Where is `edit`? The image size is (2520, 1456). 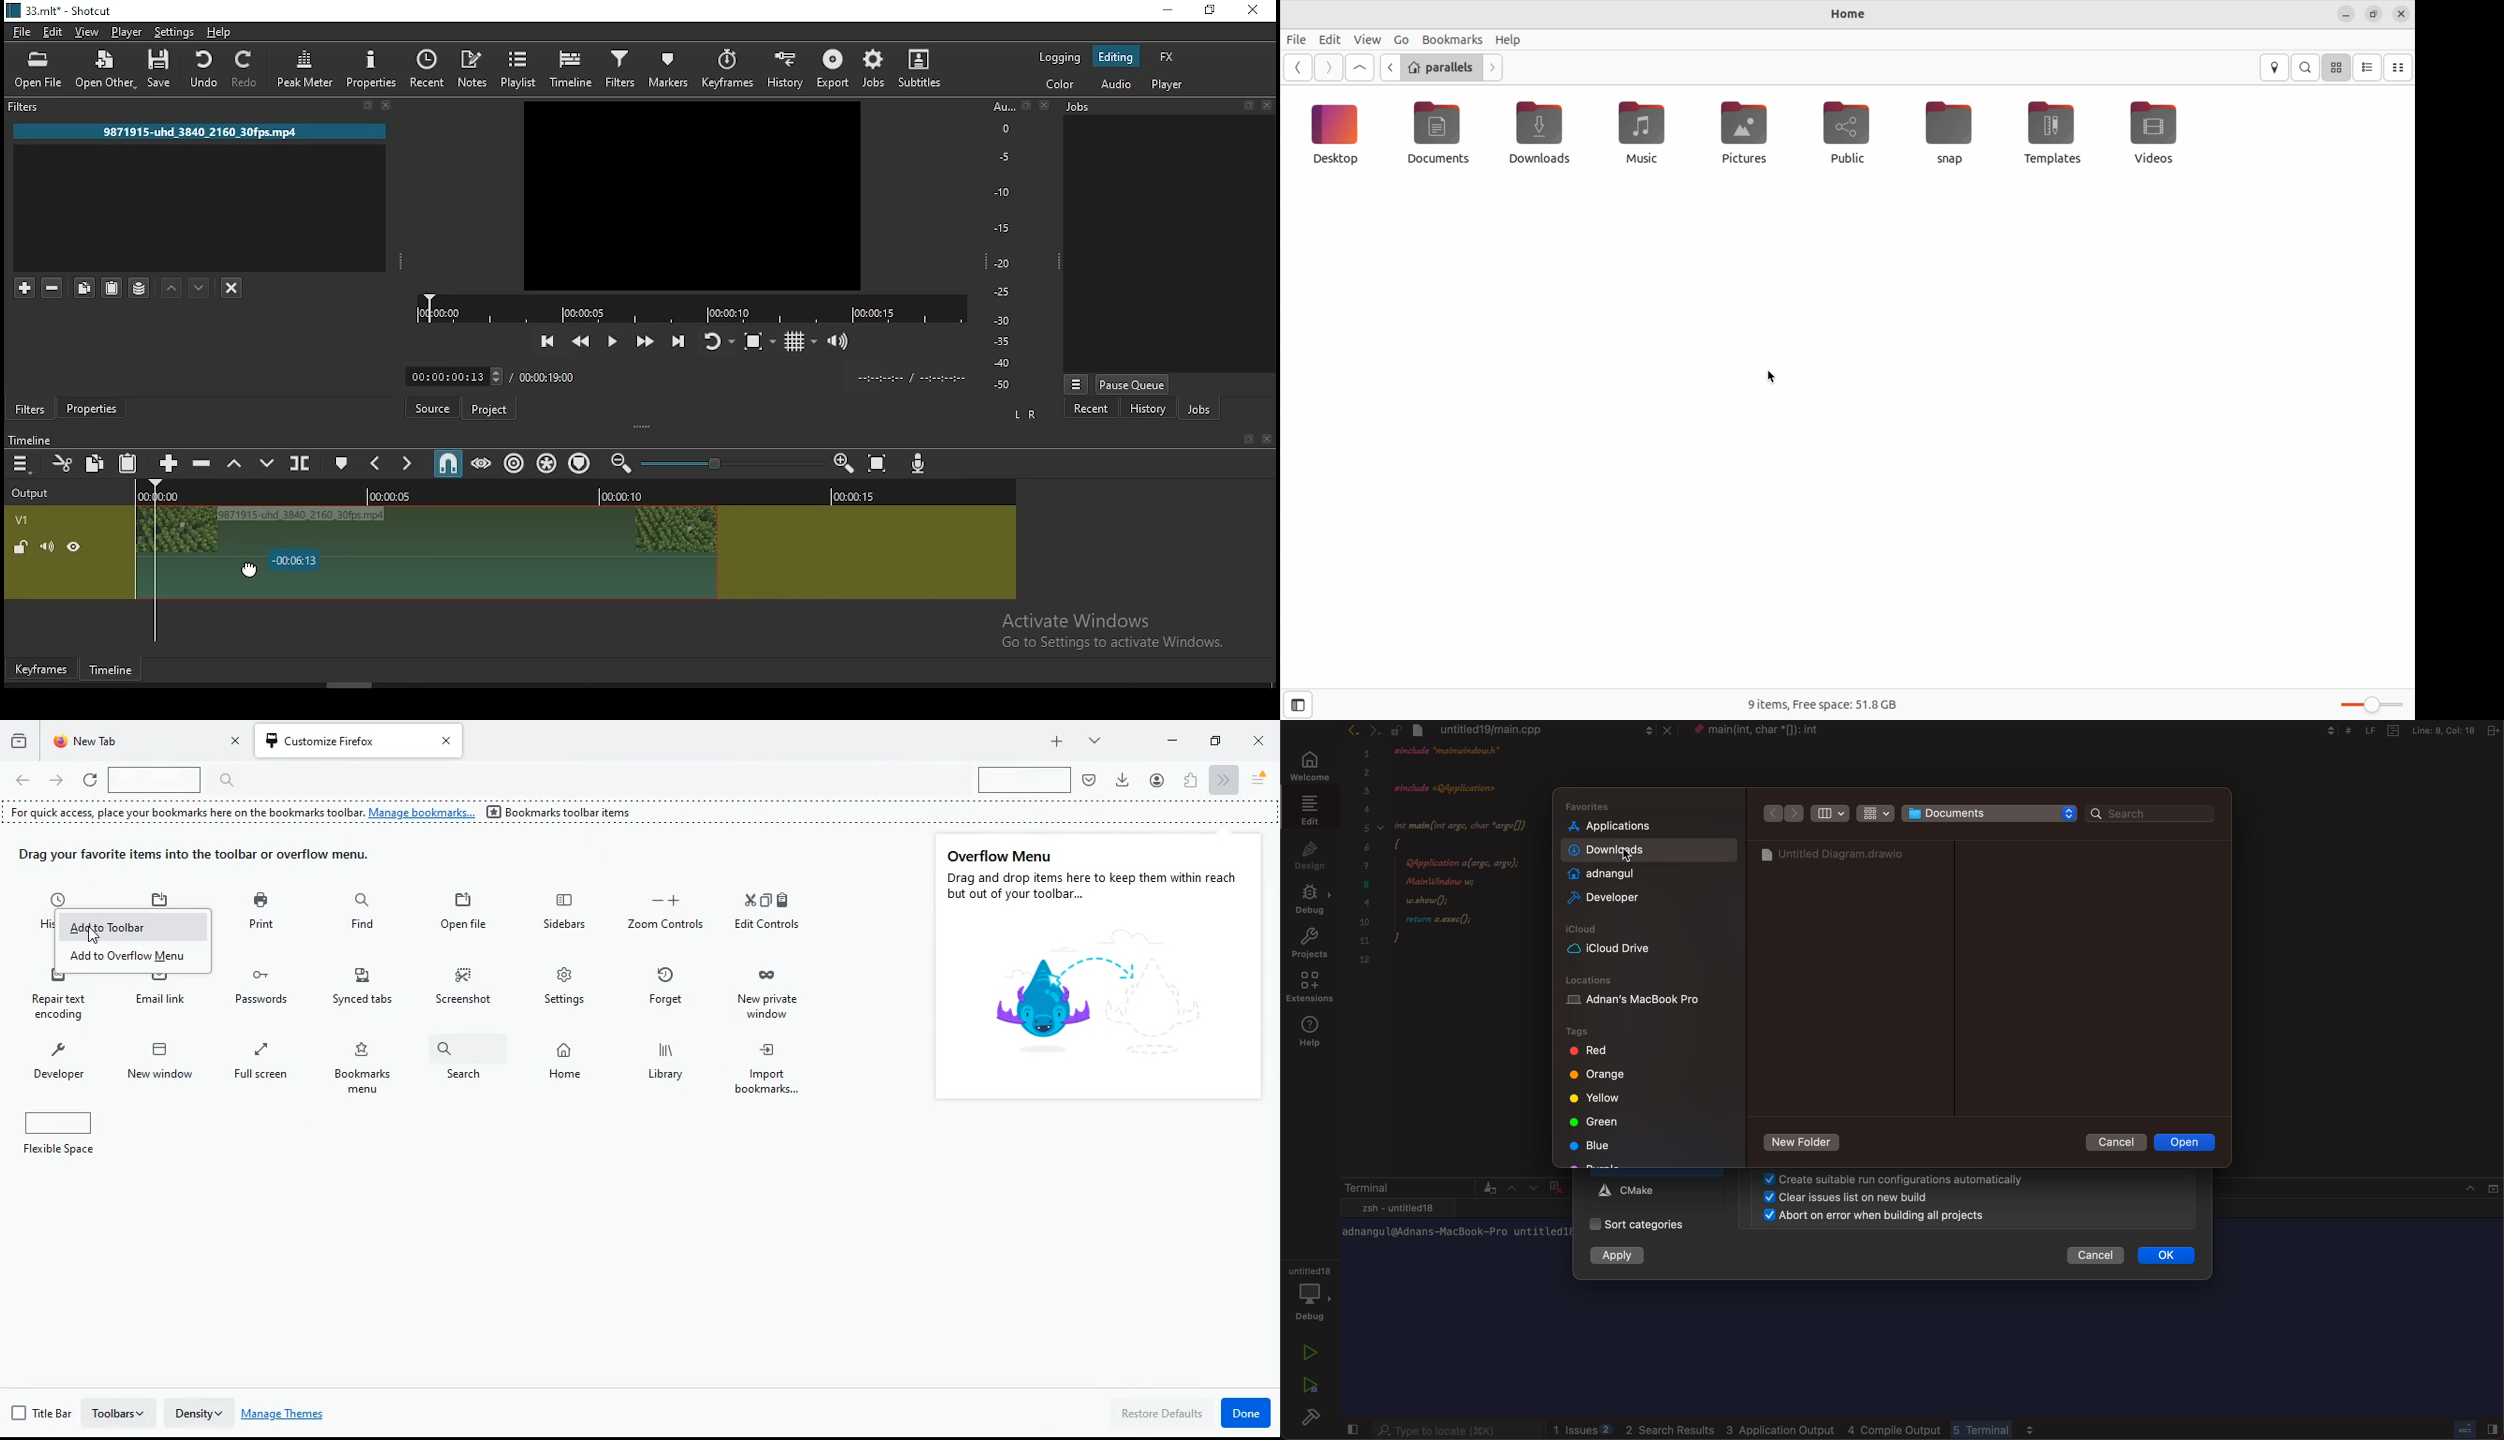
edit is located at coordinates (1323, 38).